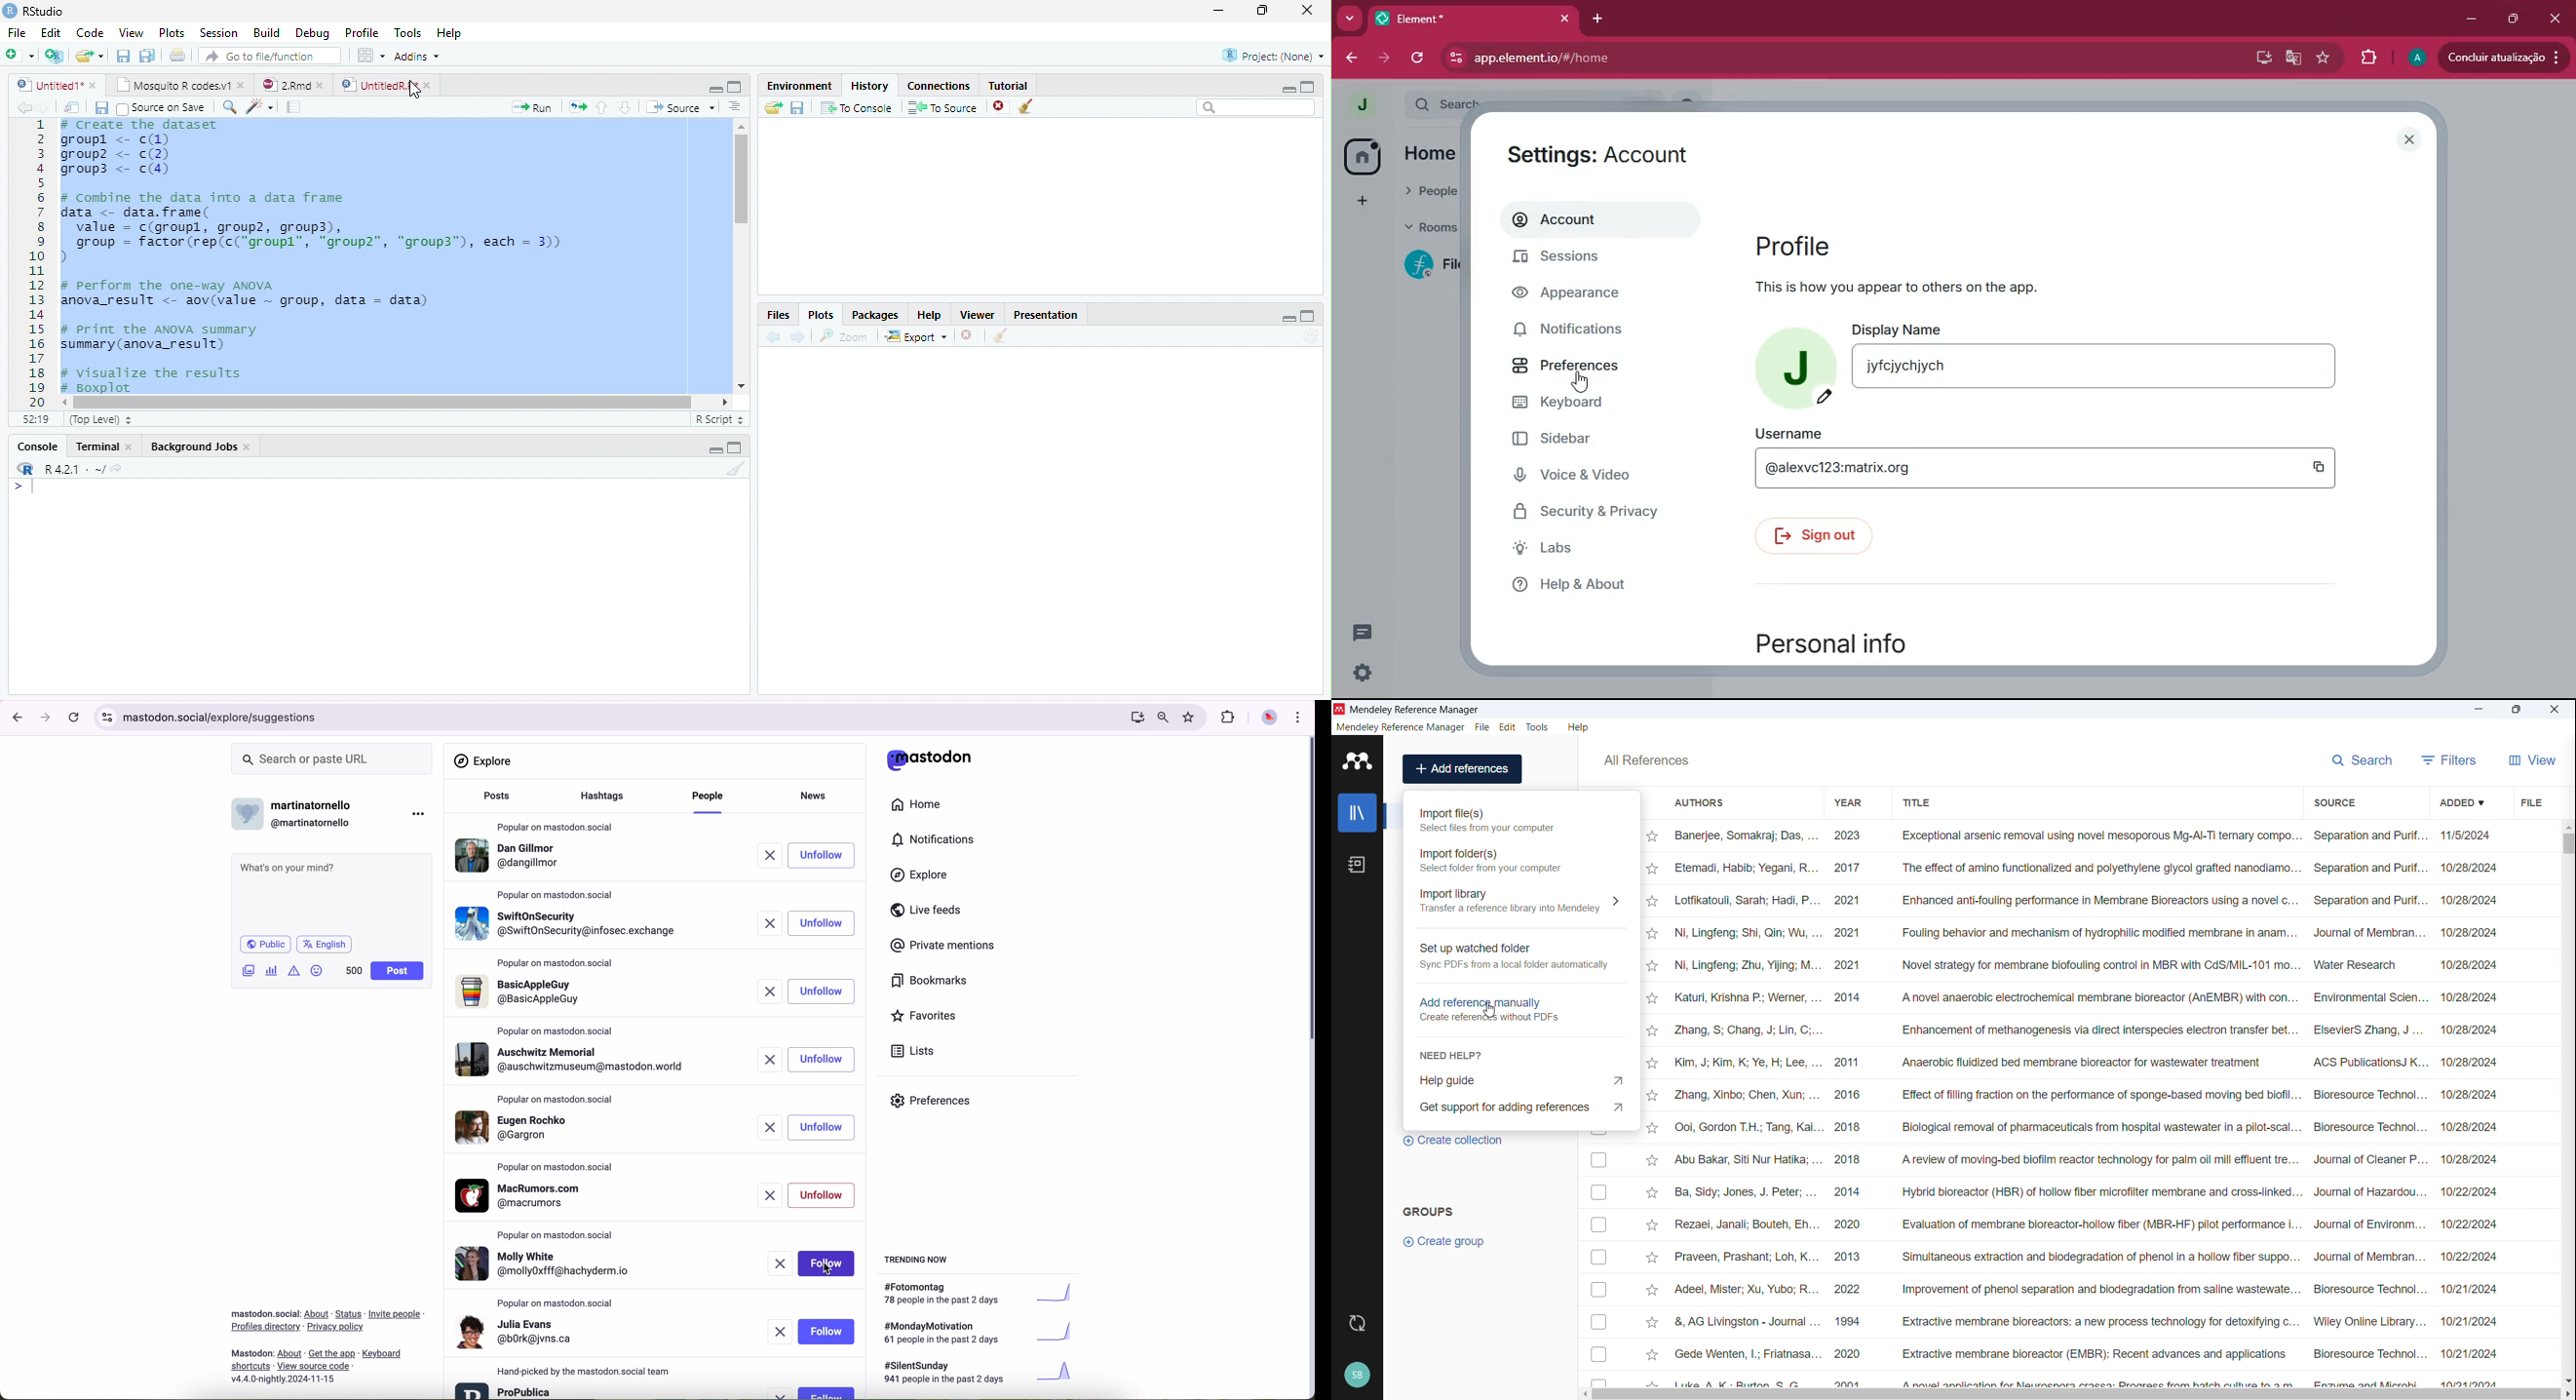  I want to click on Build, so click(270, 33).